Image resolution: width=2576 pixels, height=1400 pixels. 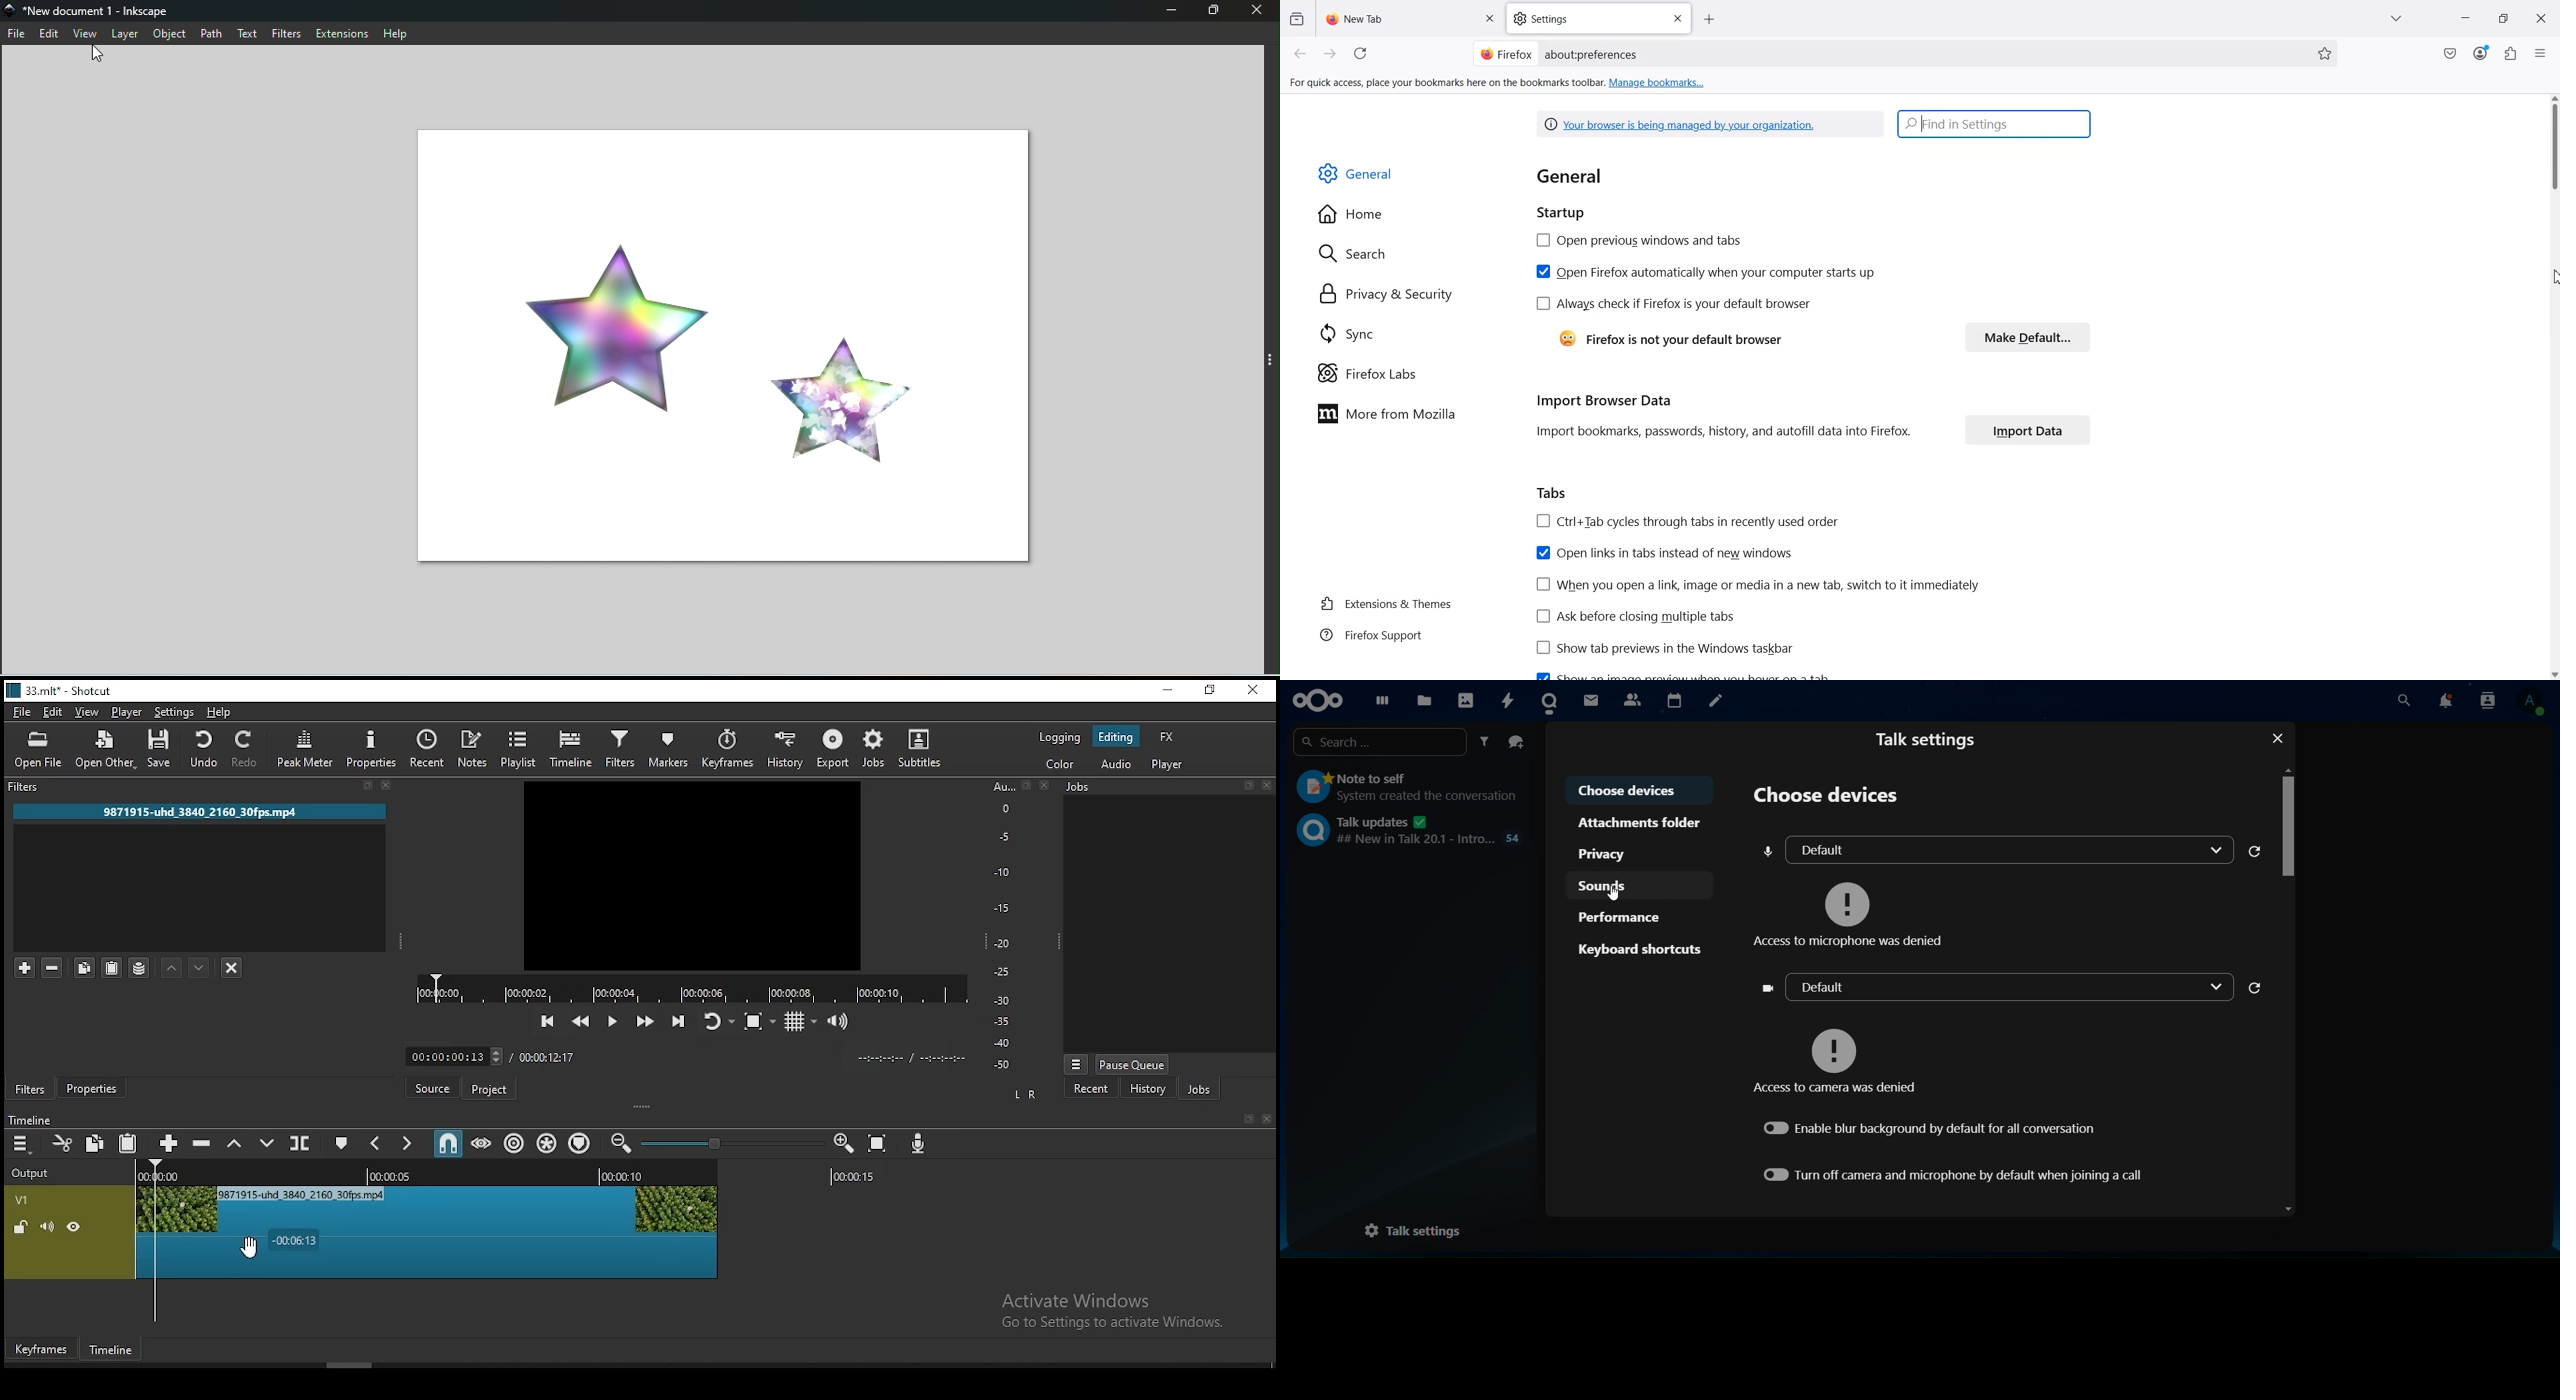 What do you see at coordinates (1386, 295) in the screenshot?
I see `8 Privacy & Security` at bounding box center [1386, 295].